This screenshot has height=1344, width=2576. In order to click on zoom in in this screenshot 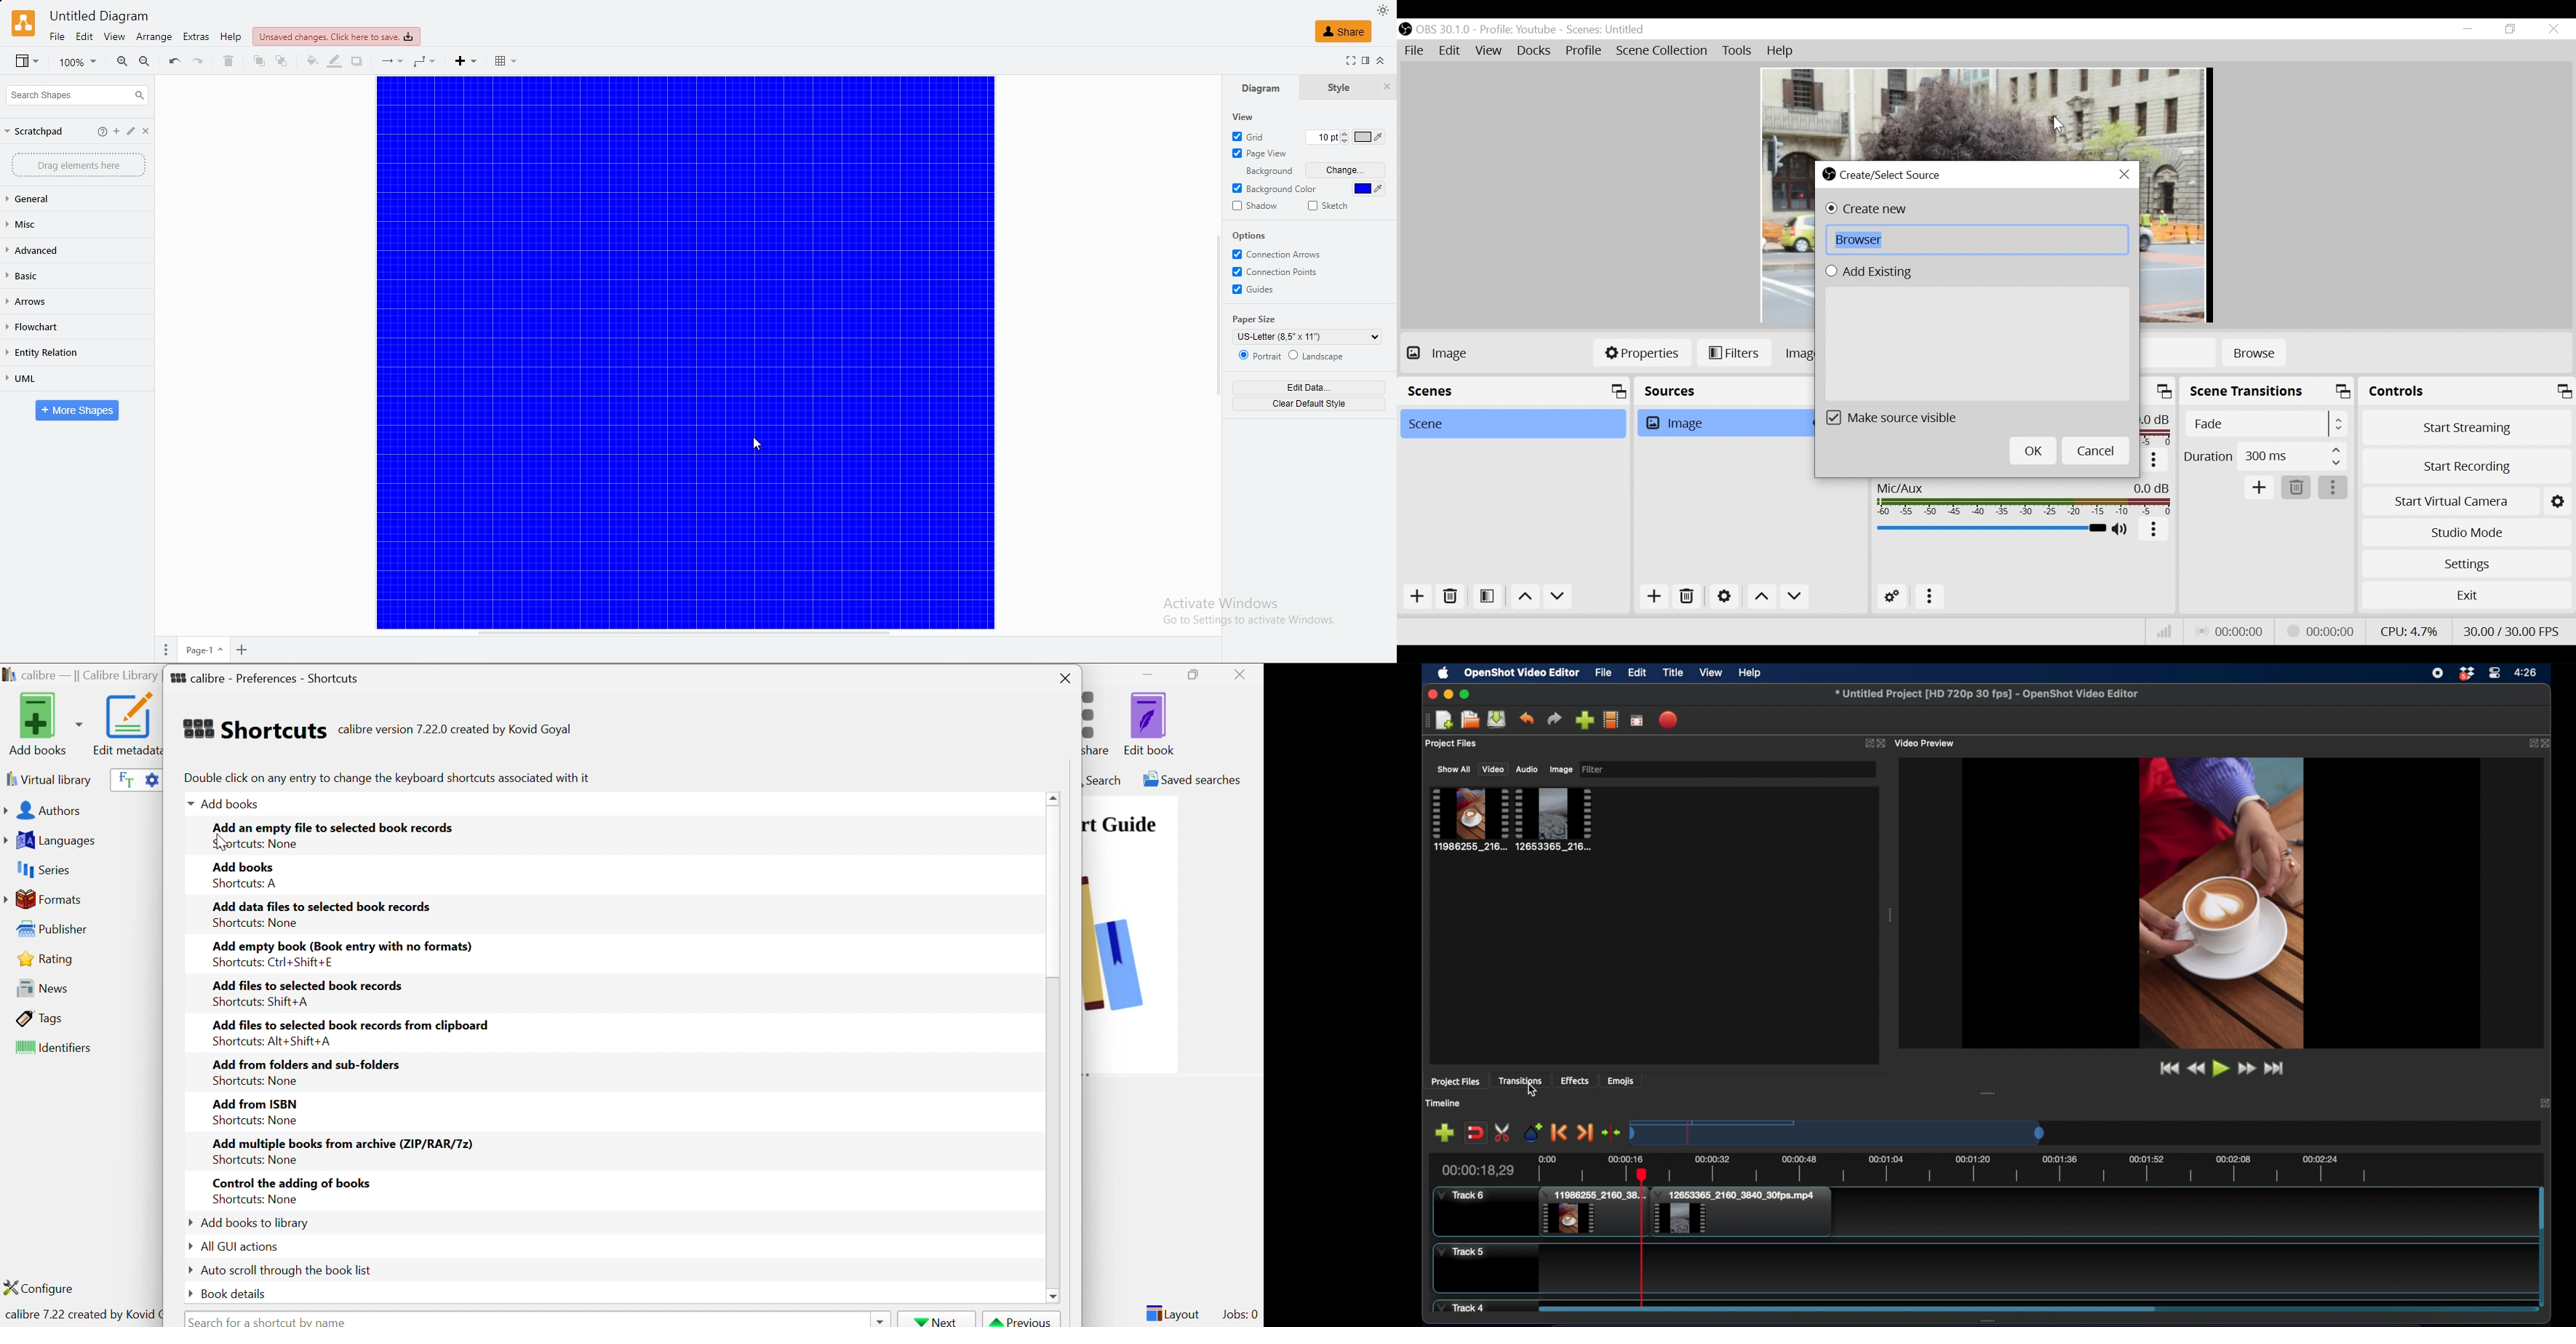, I will do `click(124, 62)`.